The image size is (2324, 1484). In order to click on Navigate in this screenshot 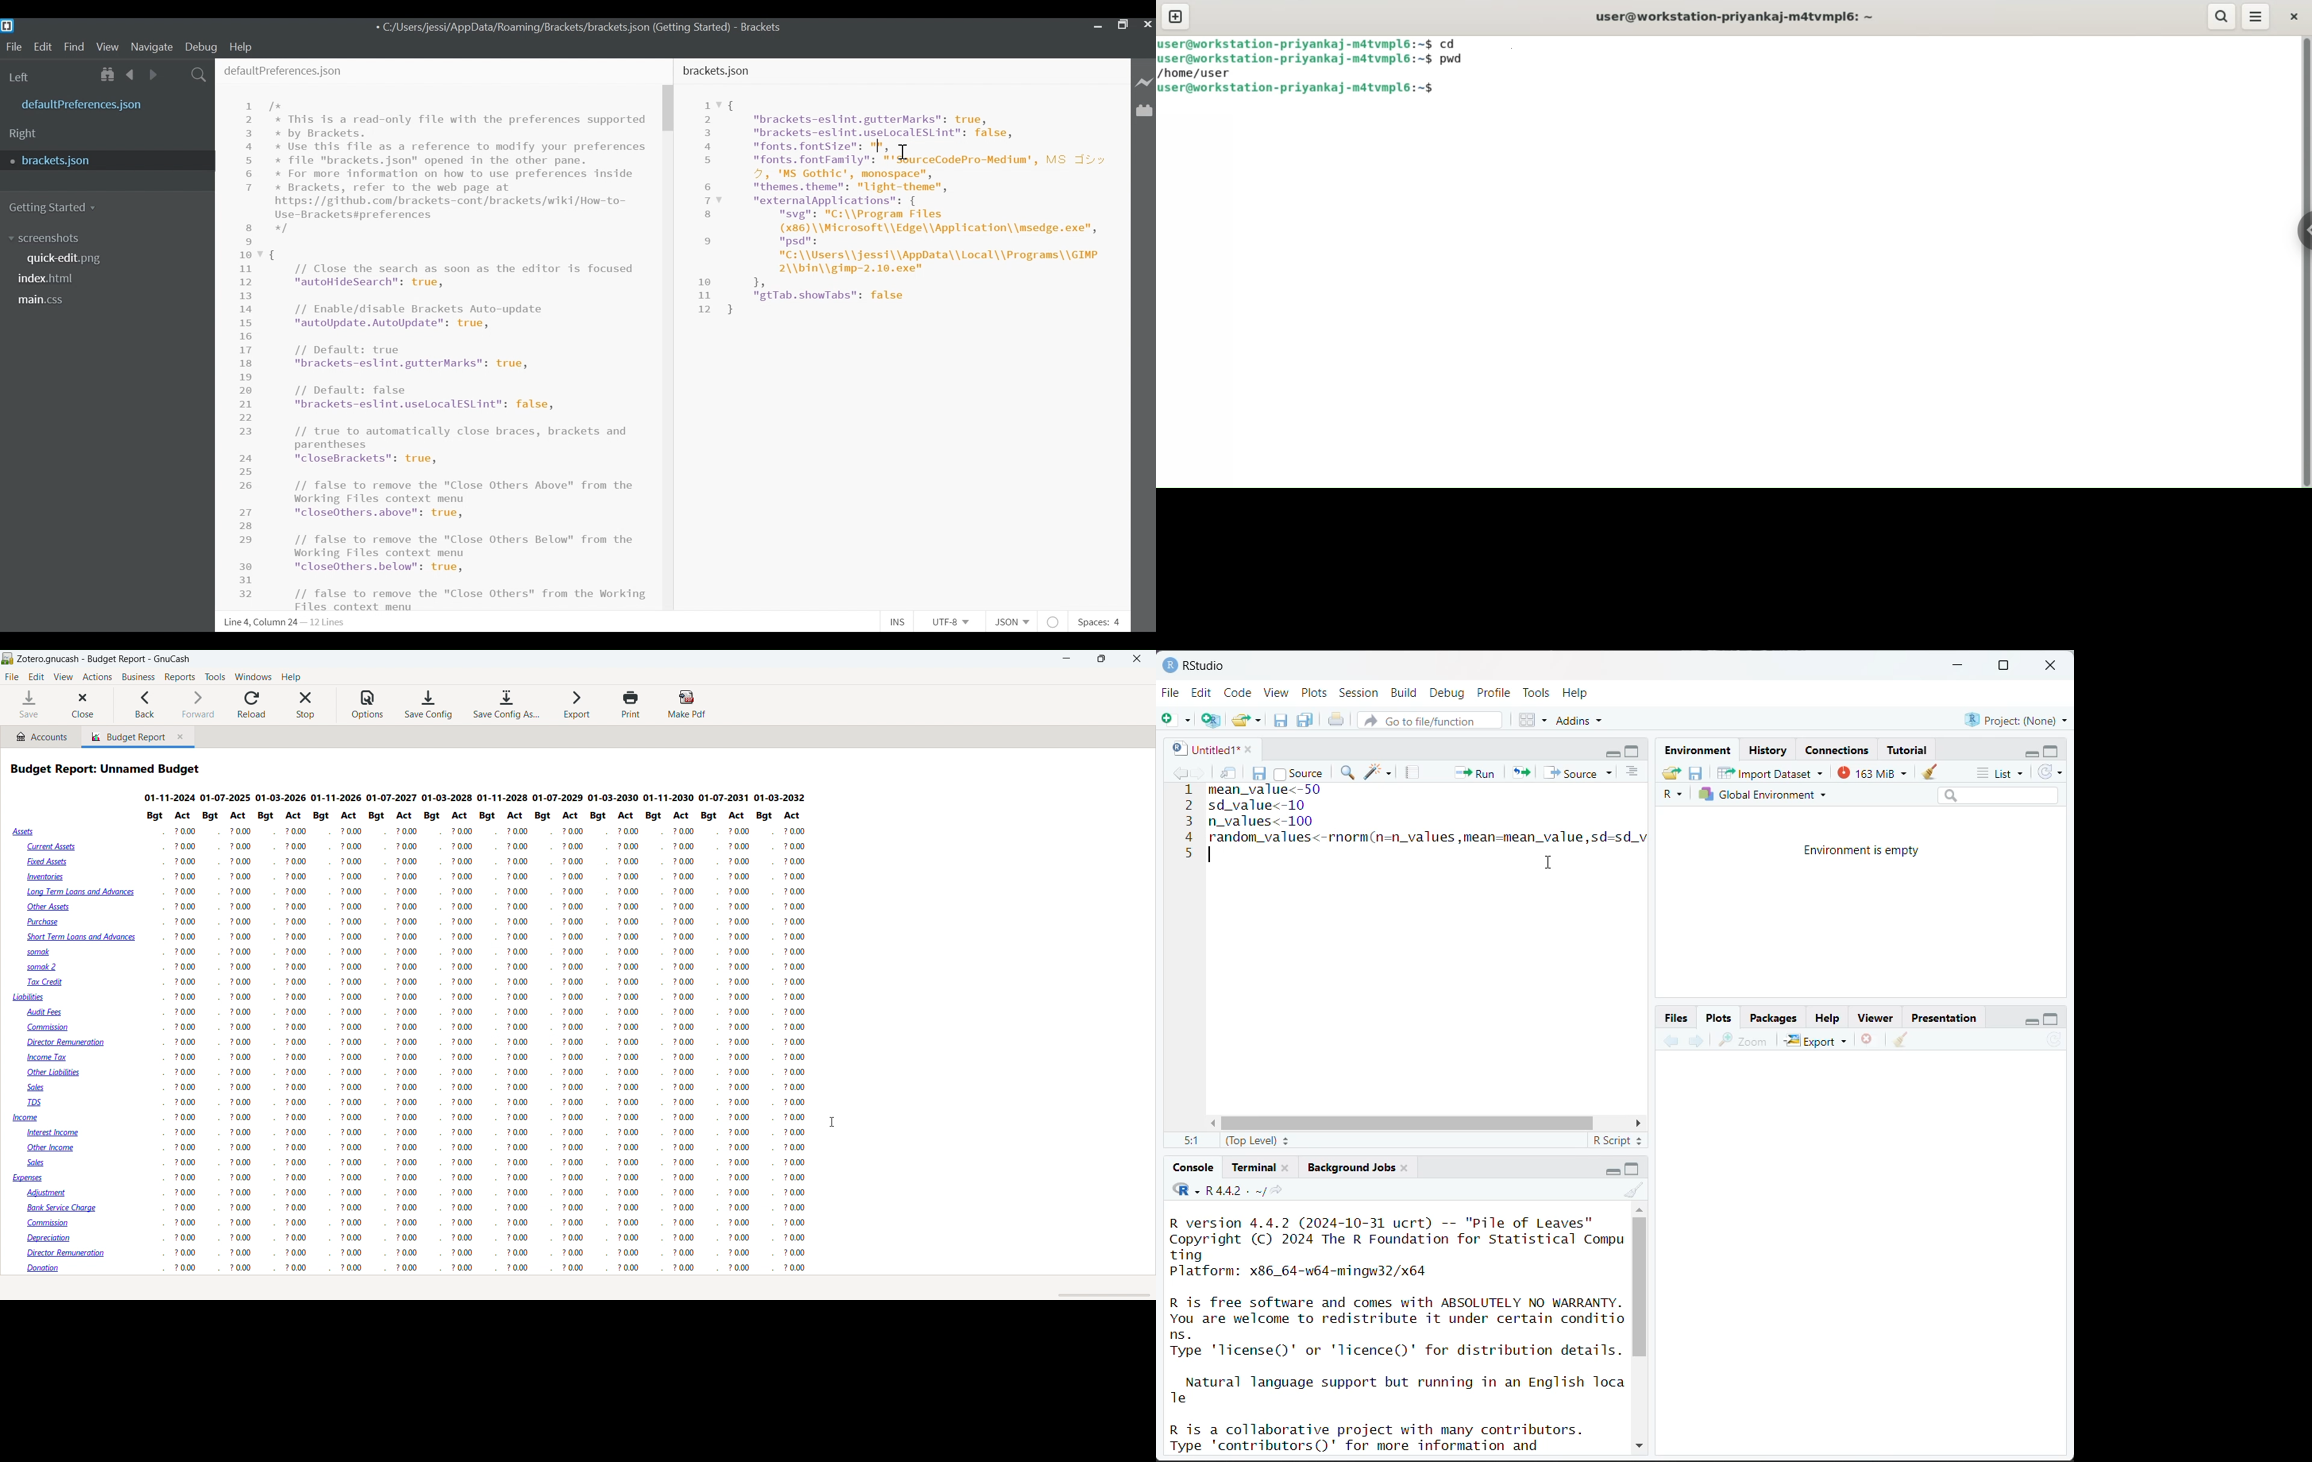, I will do `click(151, 48)`.